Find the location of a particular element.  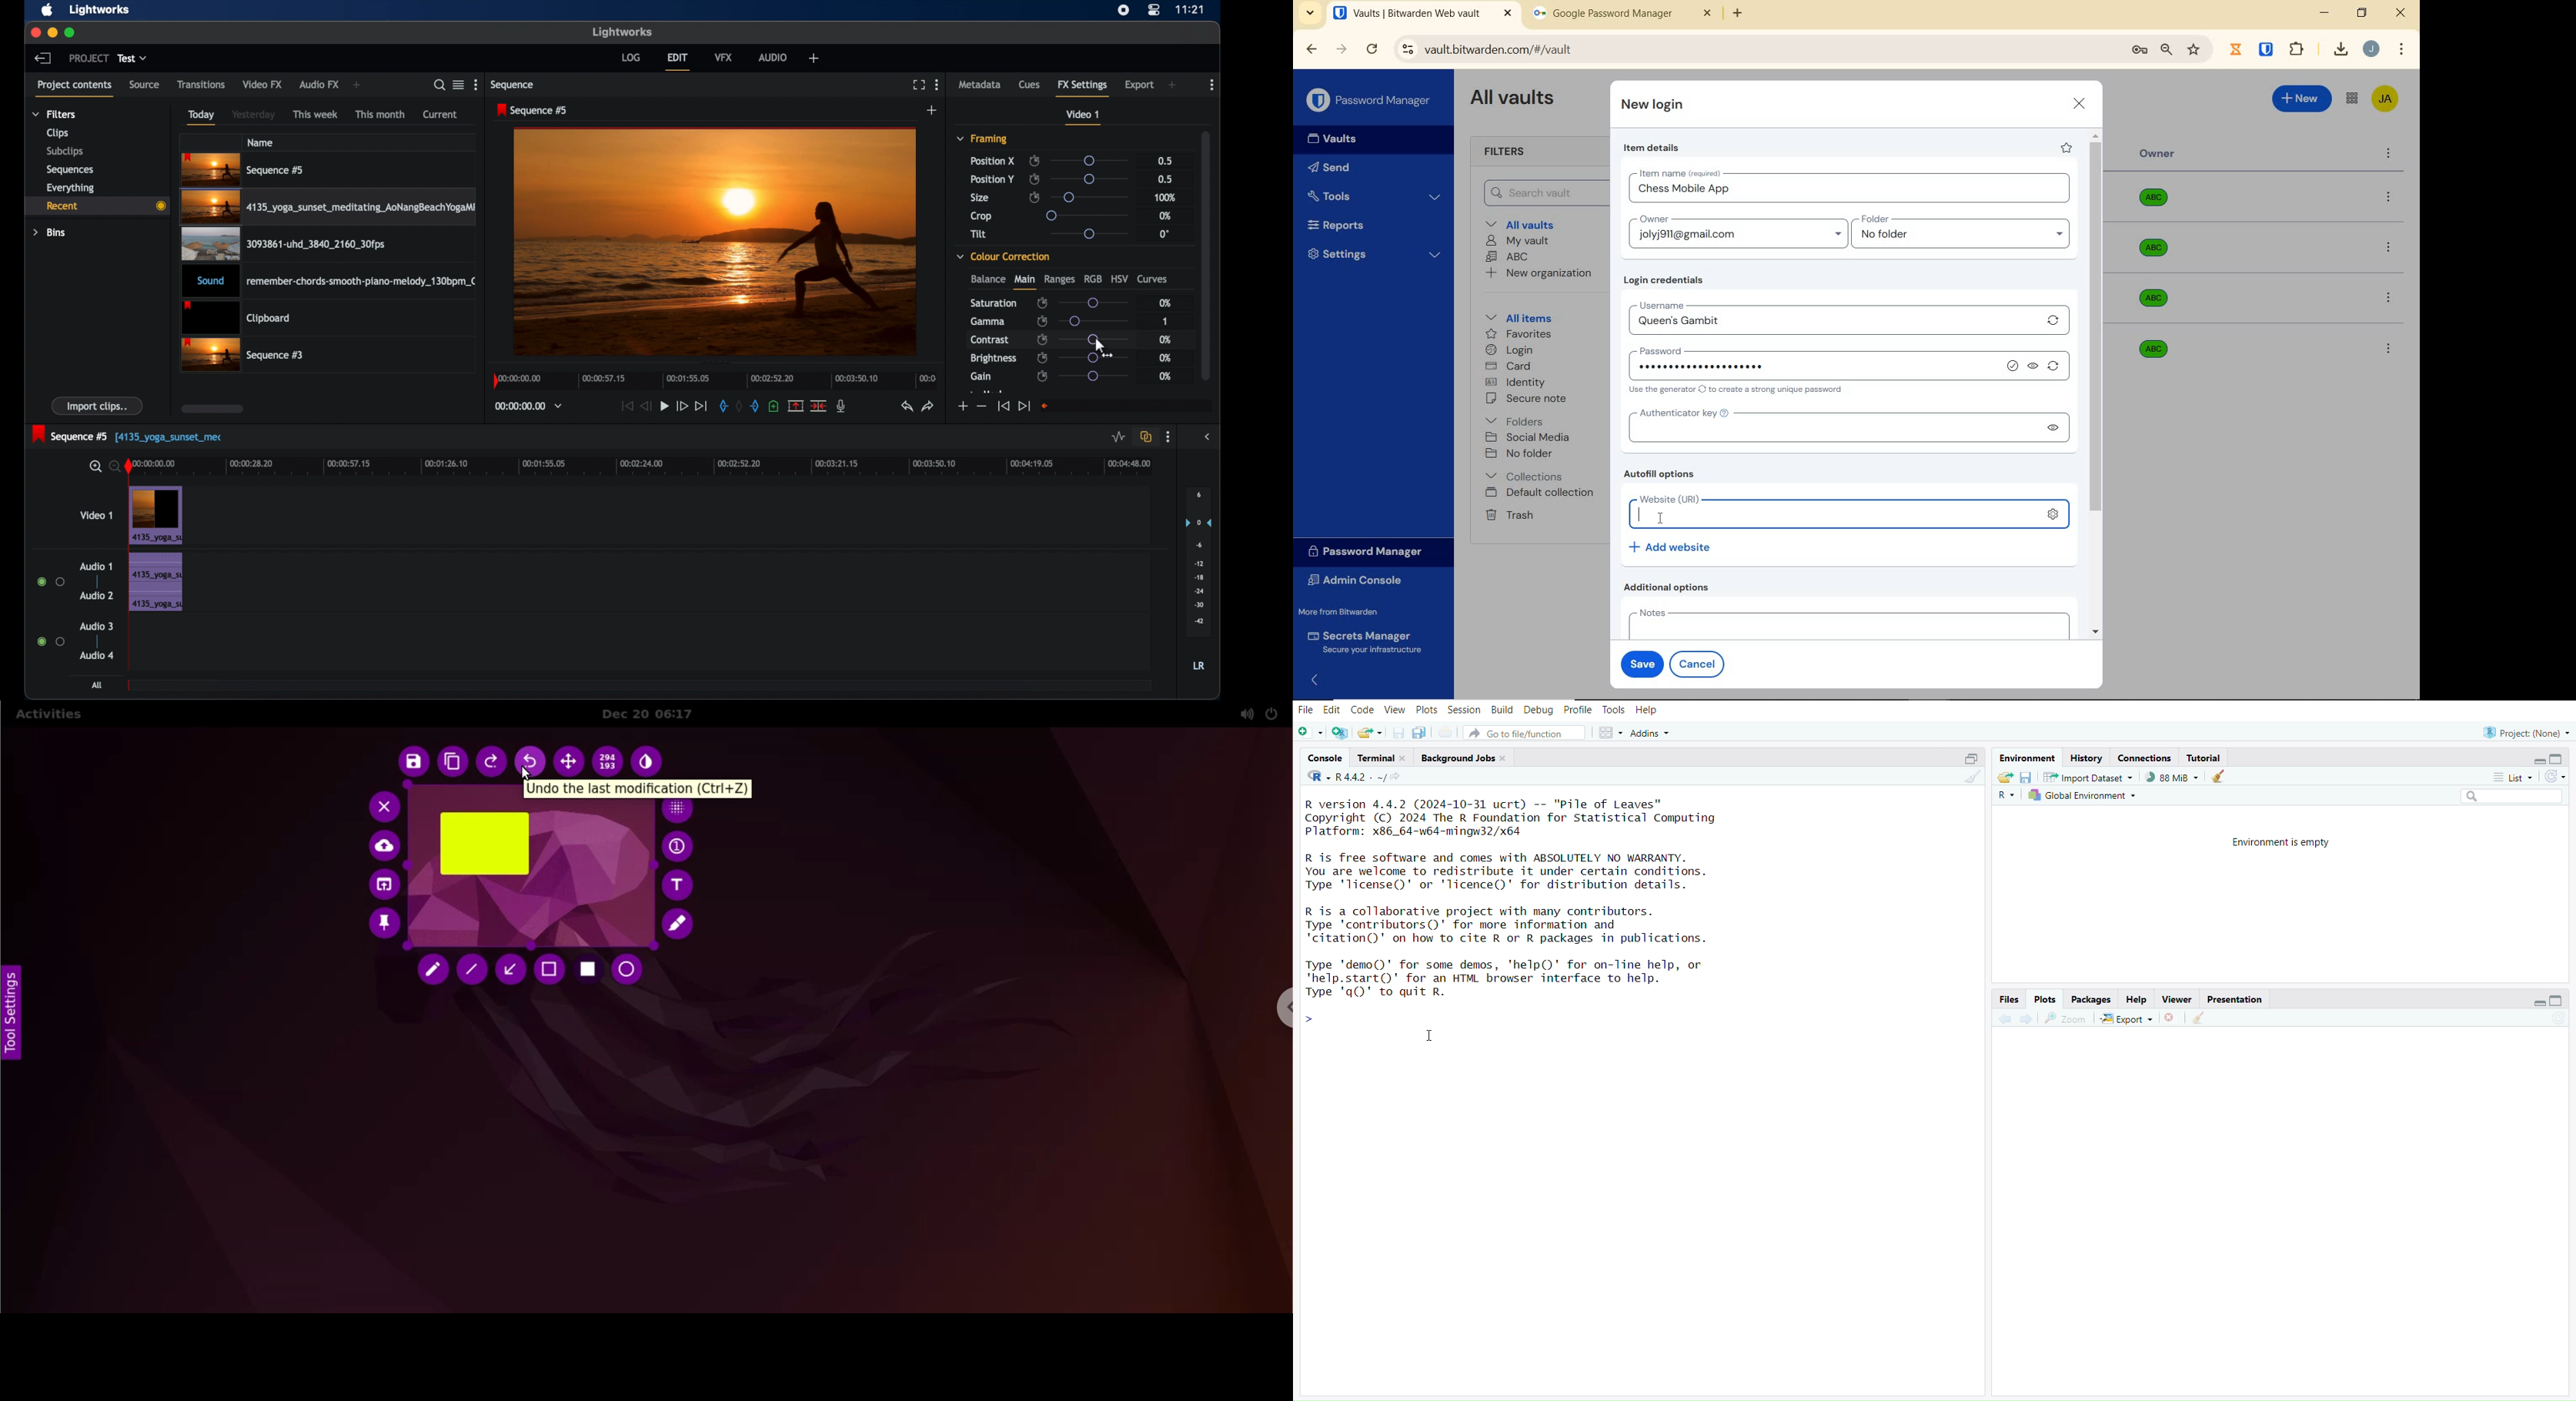

Owner organization is located at coordinates (2156, 254).